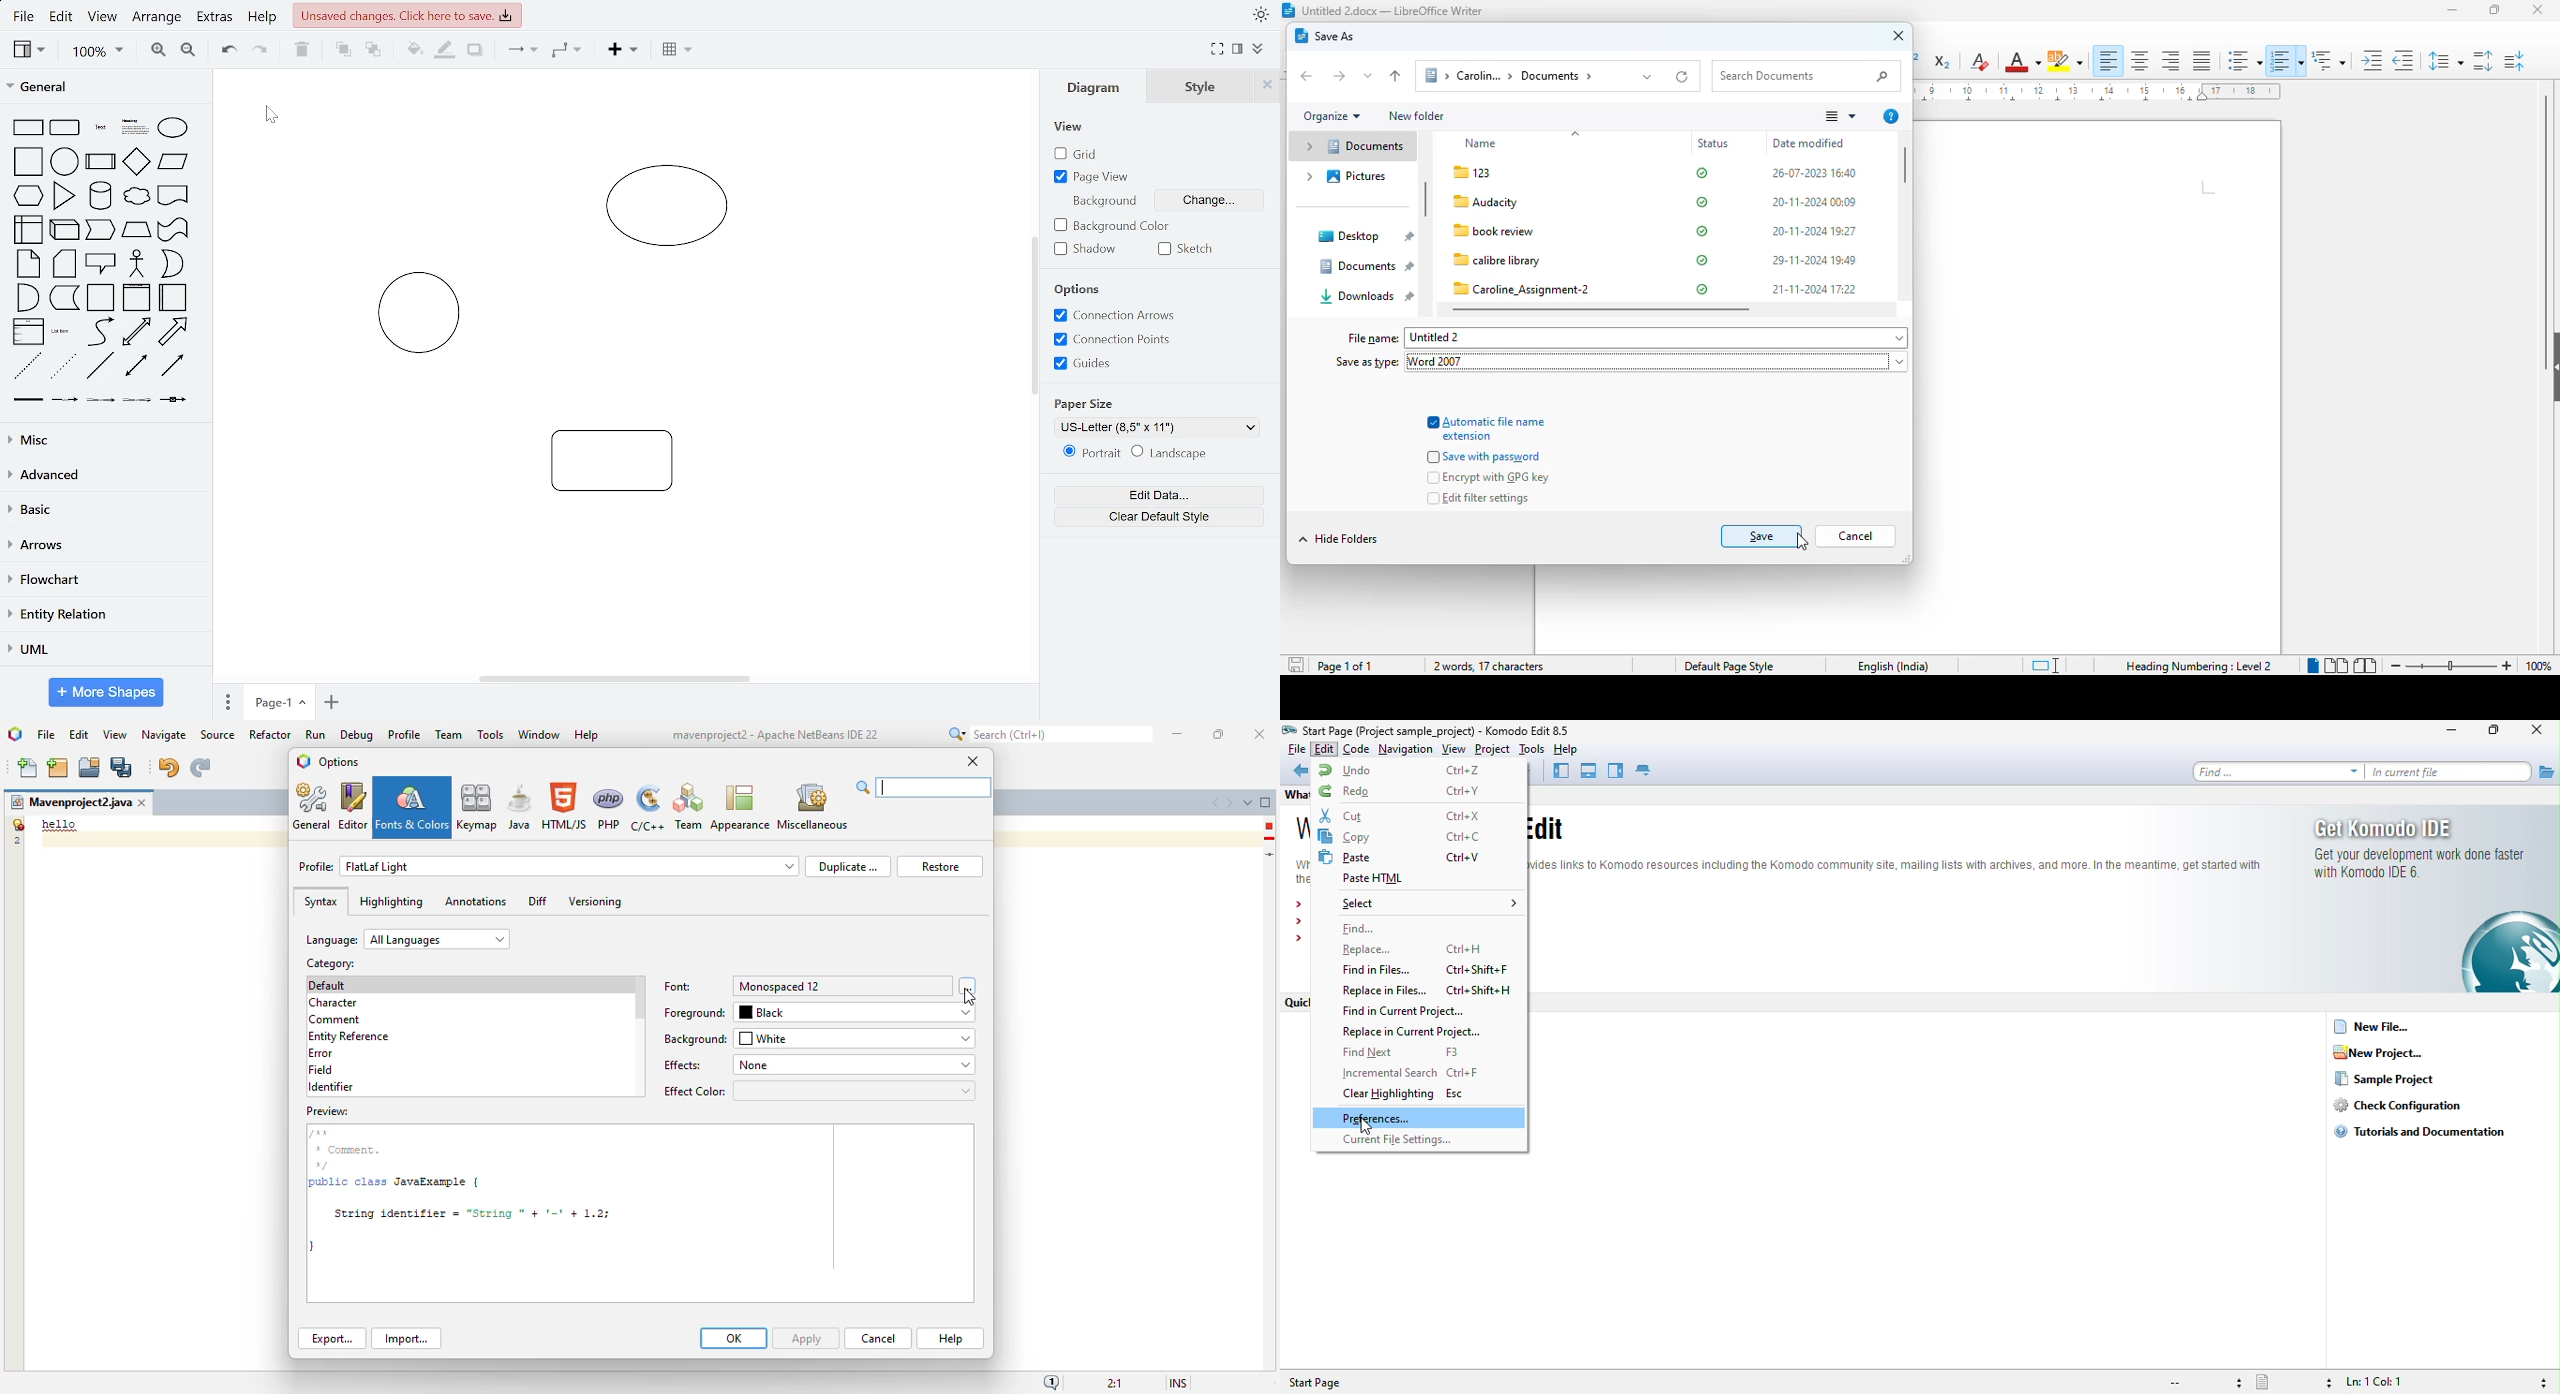  I want to click on subscript, so click(1943, 63).